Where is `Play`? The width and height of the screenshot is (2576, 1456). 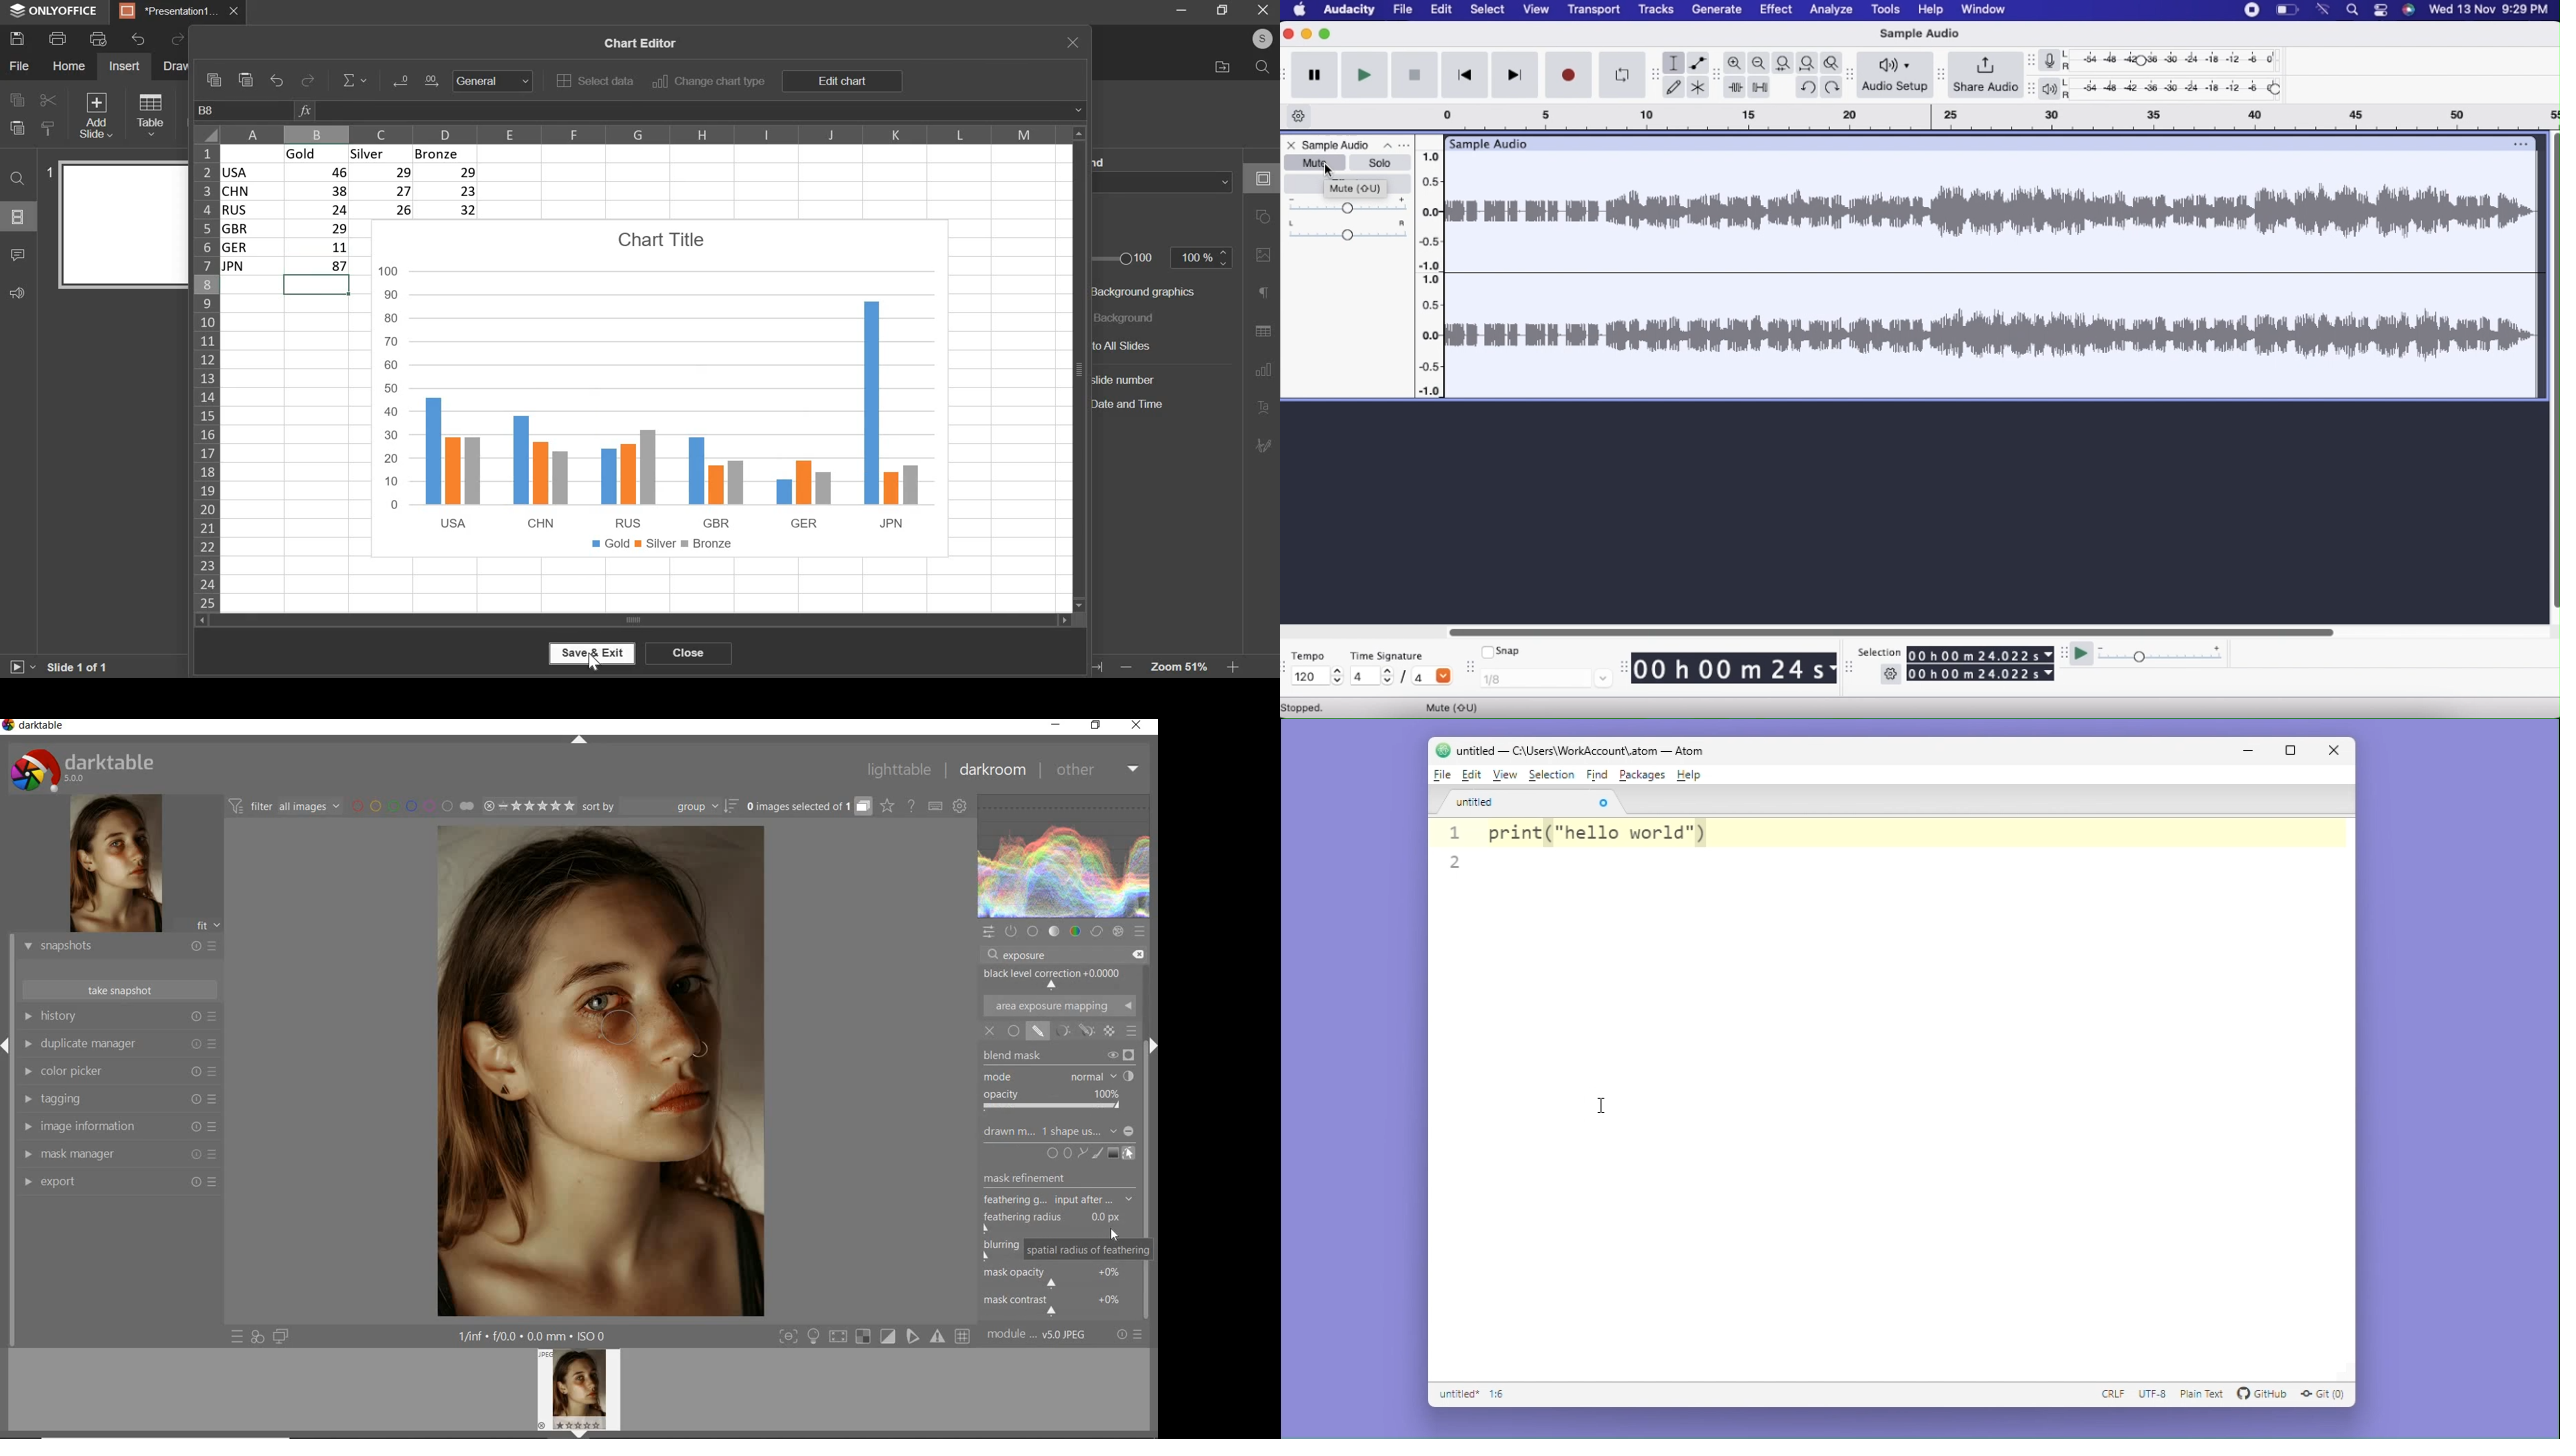 Play is located at coordinates (2083, 652).